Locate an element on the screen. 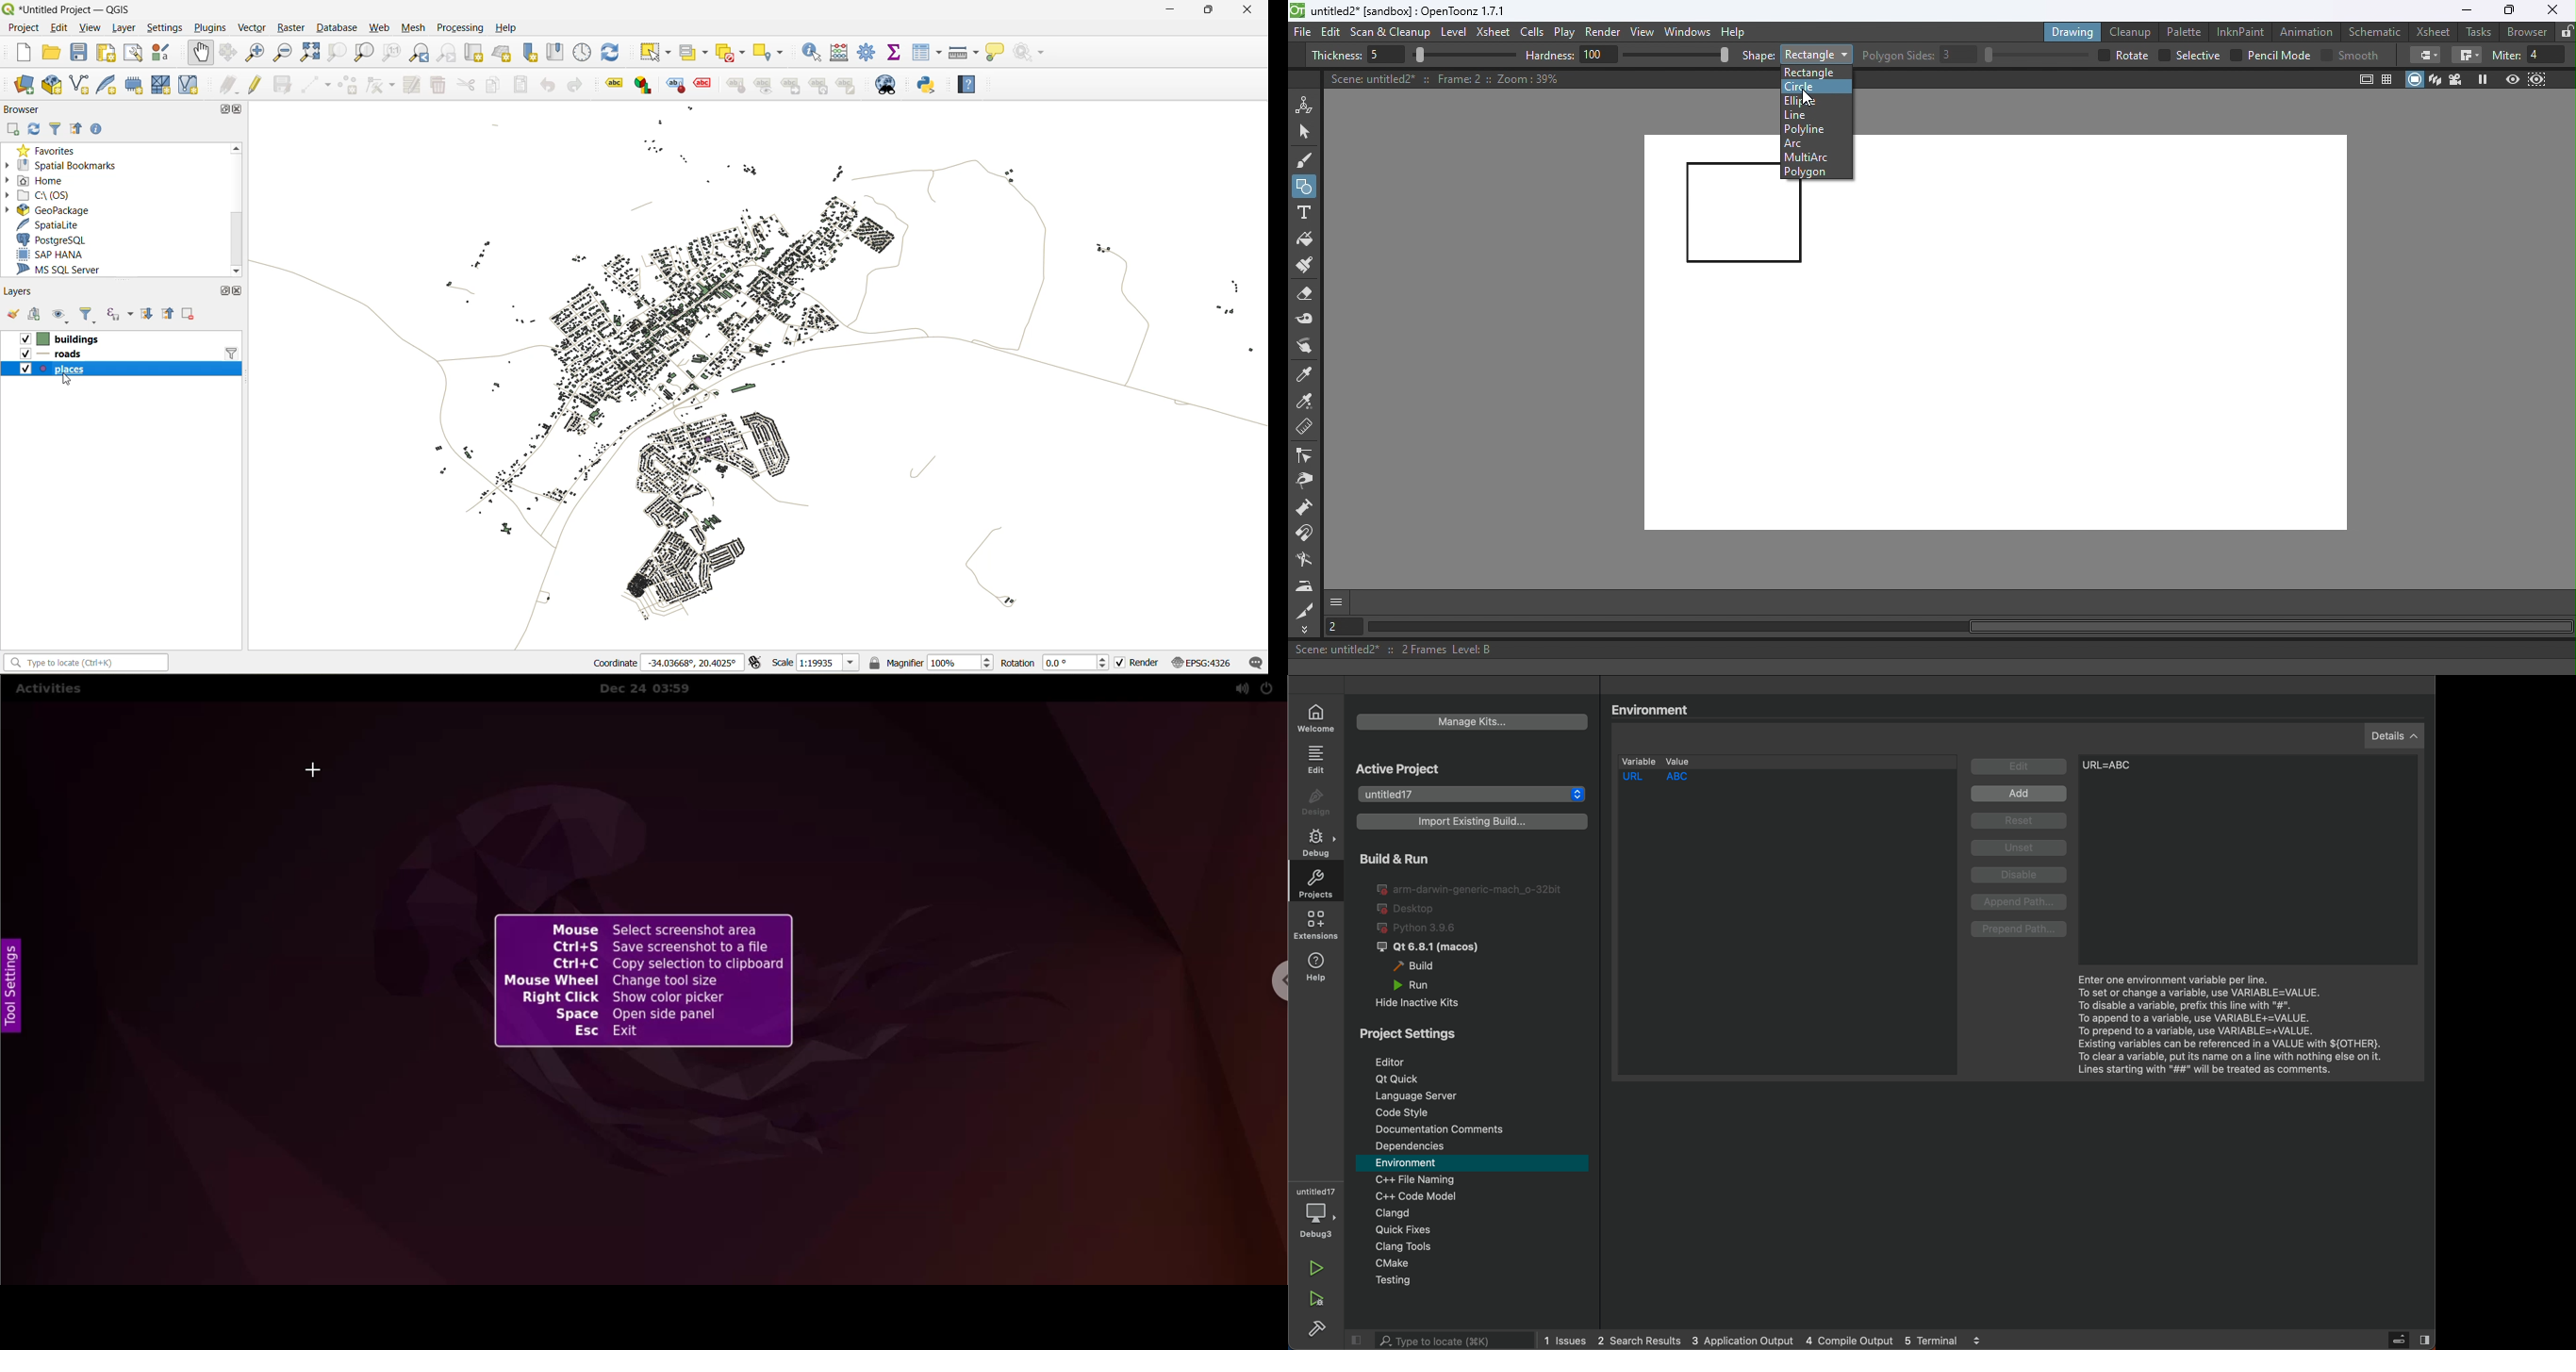 The width and height of the screenshot is (2576, 1372). filter is located at coordinates (90, 314).